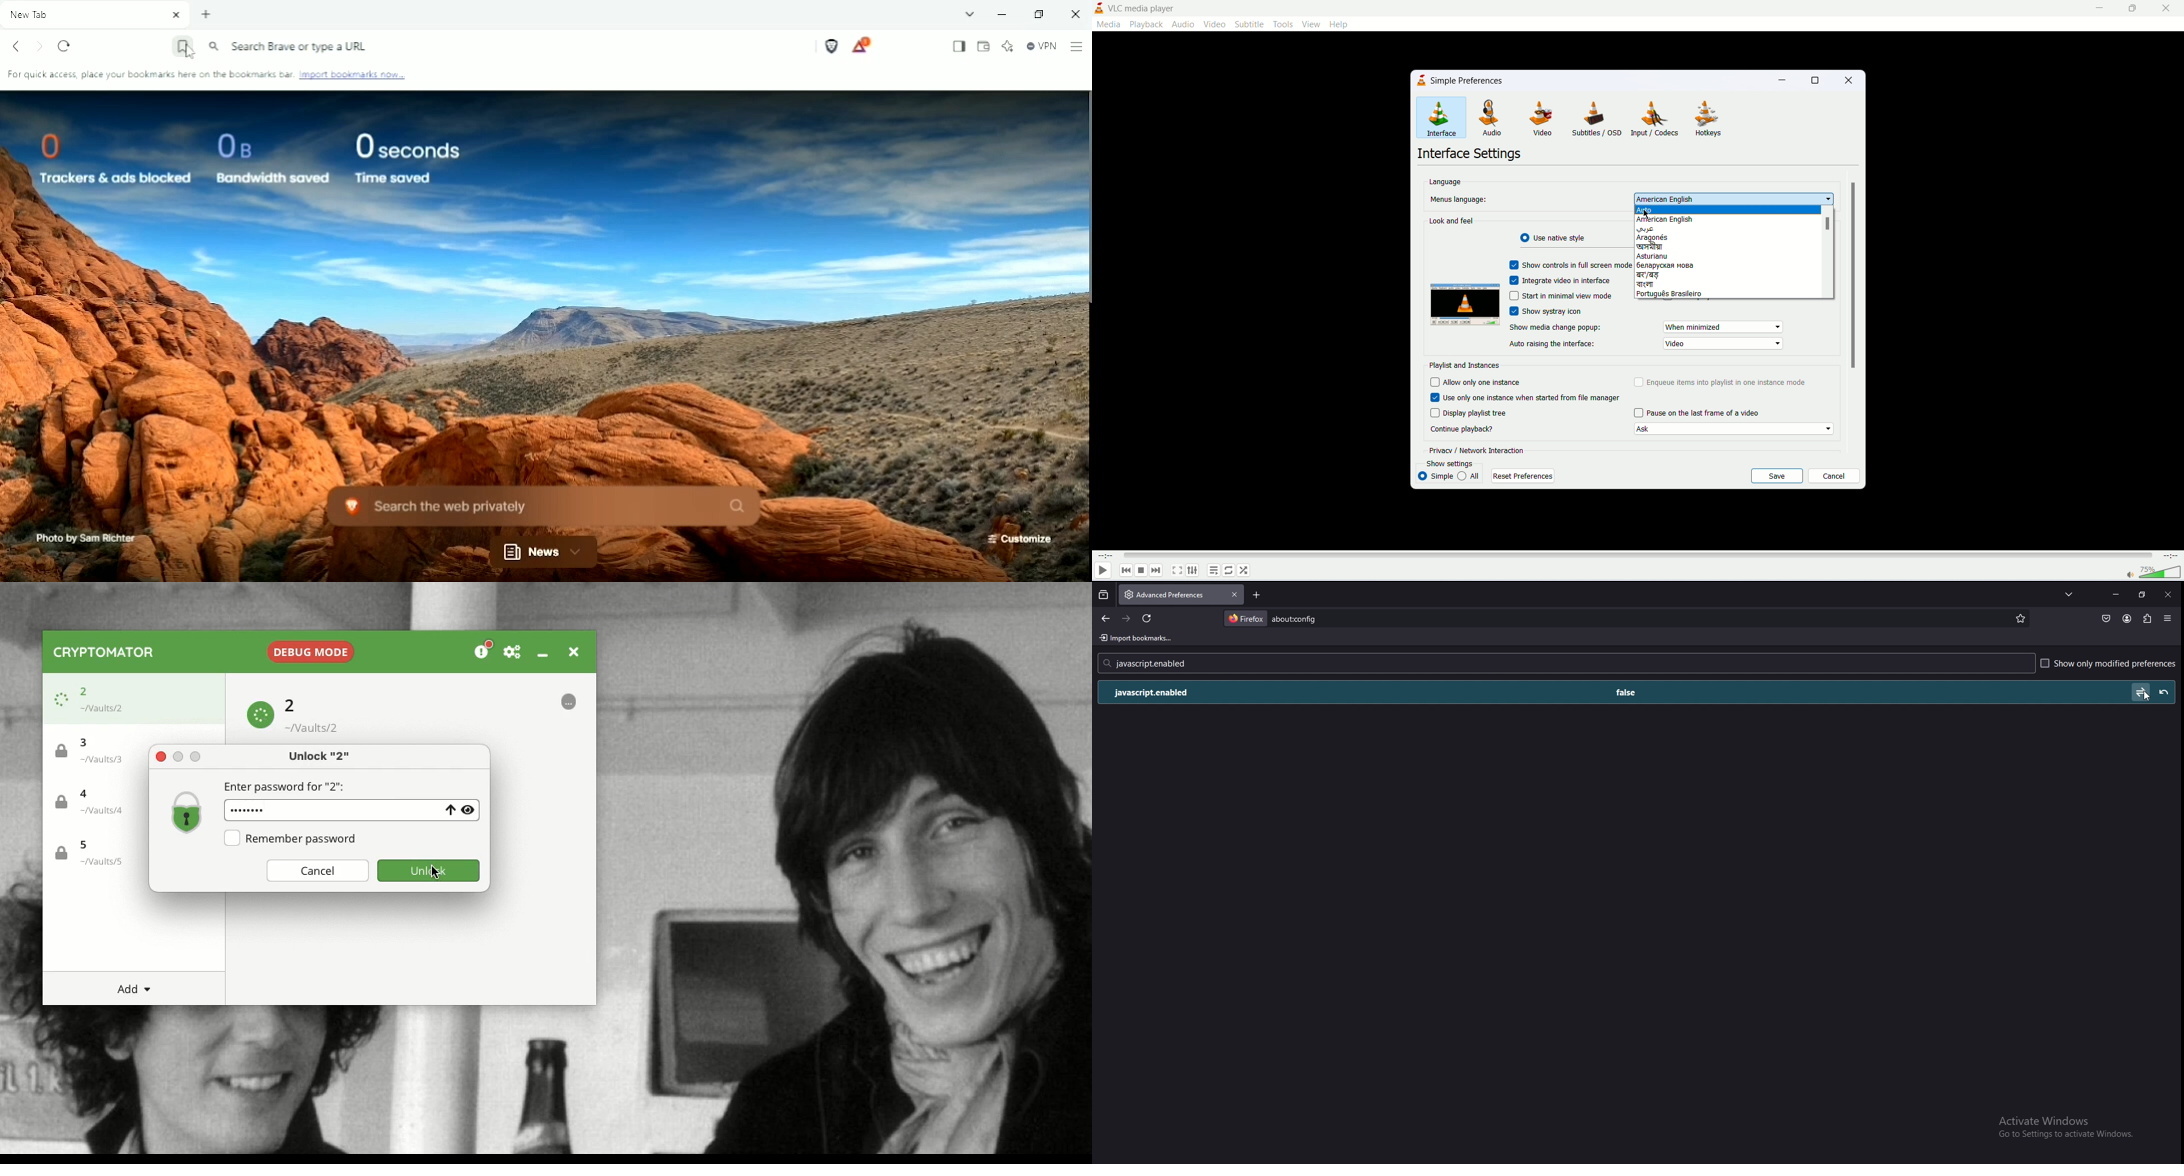  Describe the element at coordinates (1476, 383) in the screenshot. I see `allow only one instance` at that location.